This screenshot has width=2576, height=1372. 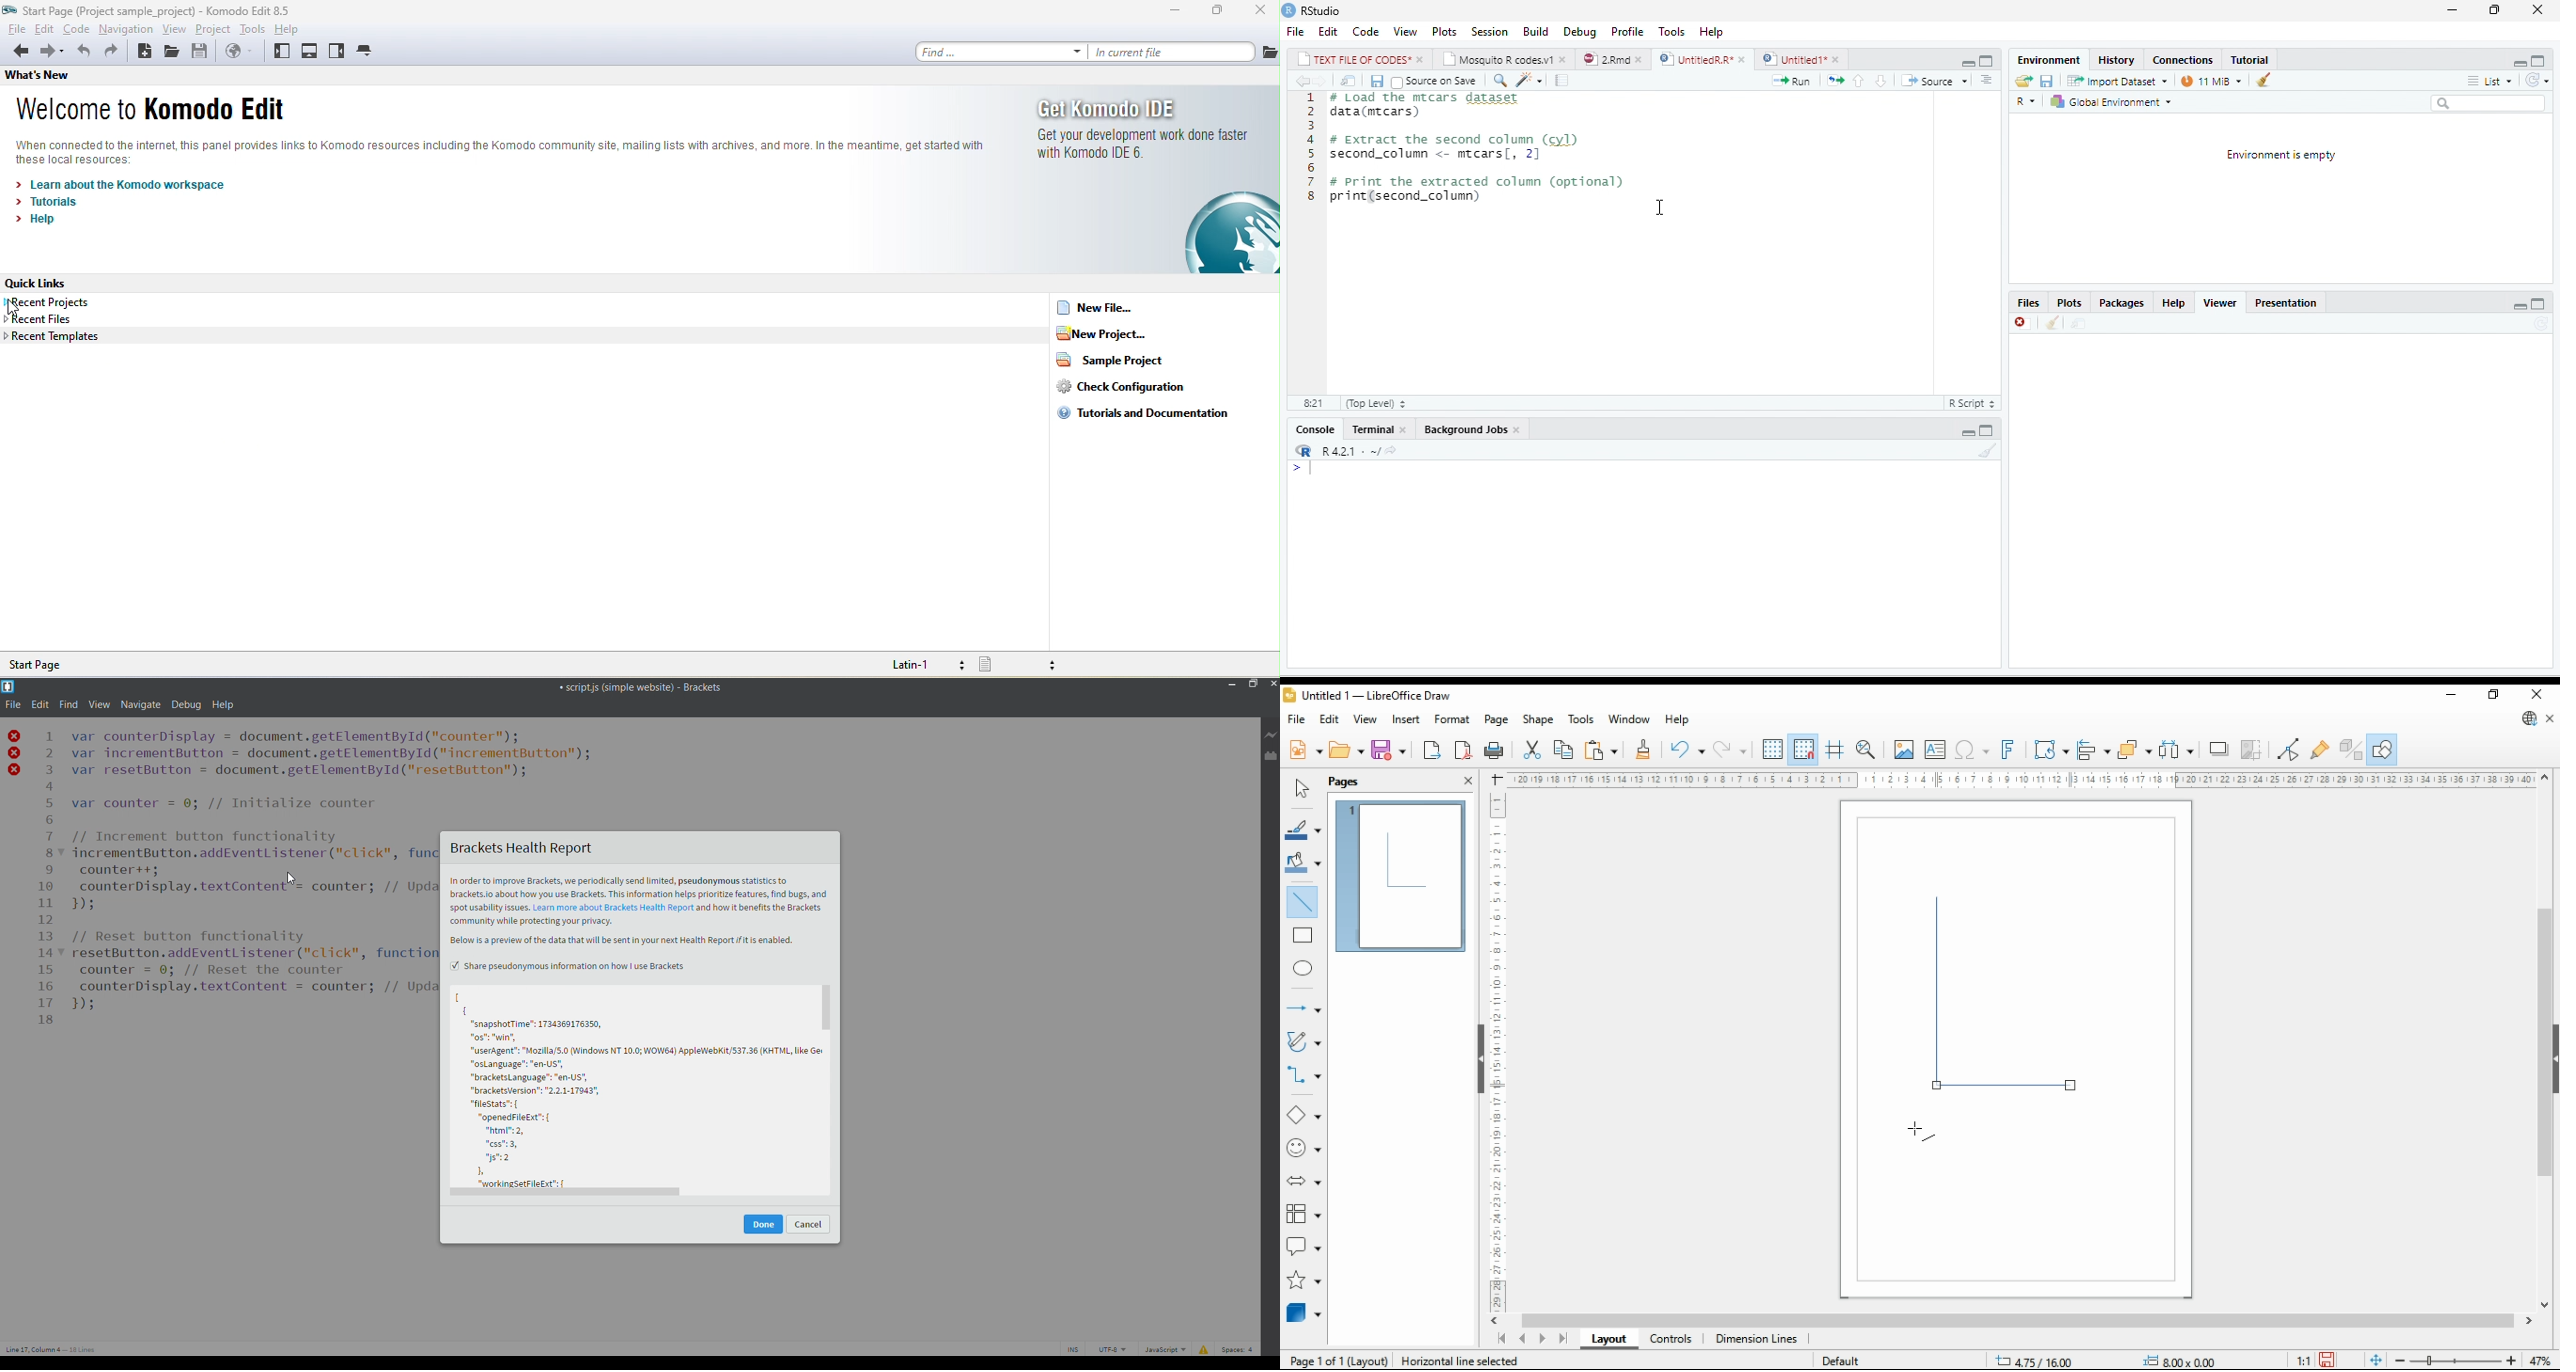 I want to click on extension manager, so click(x=1271, y=757).